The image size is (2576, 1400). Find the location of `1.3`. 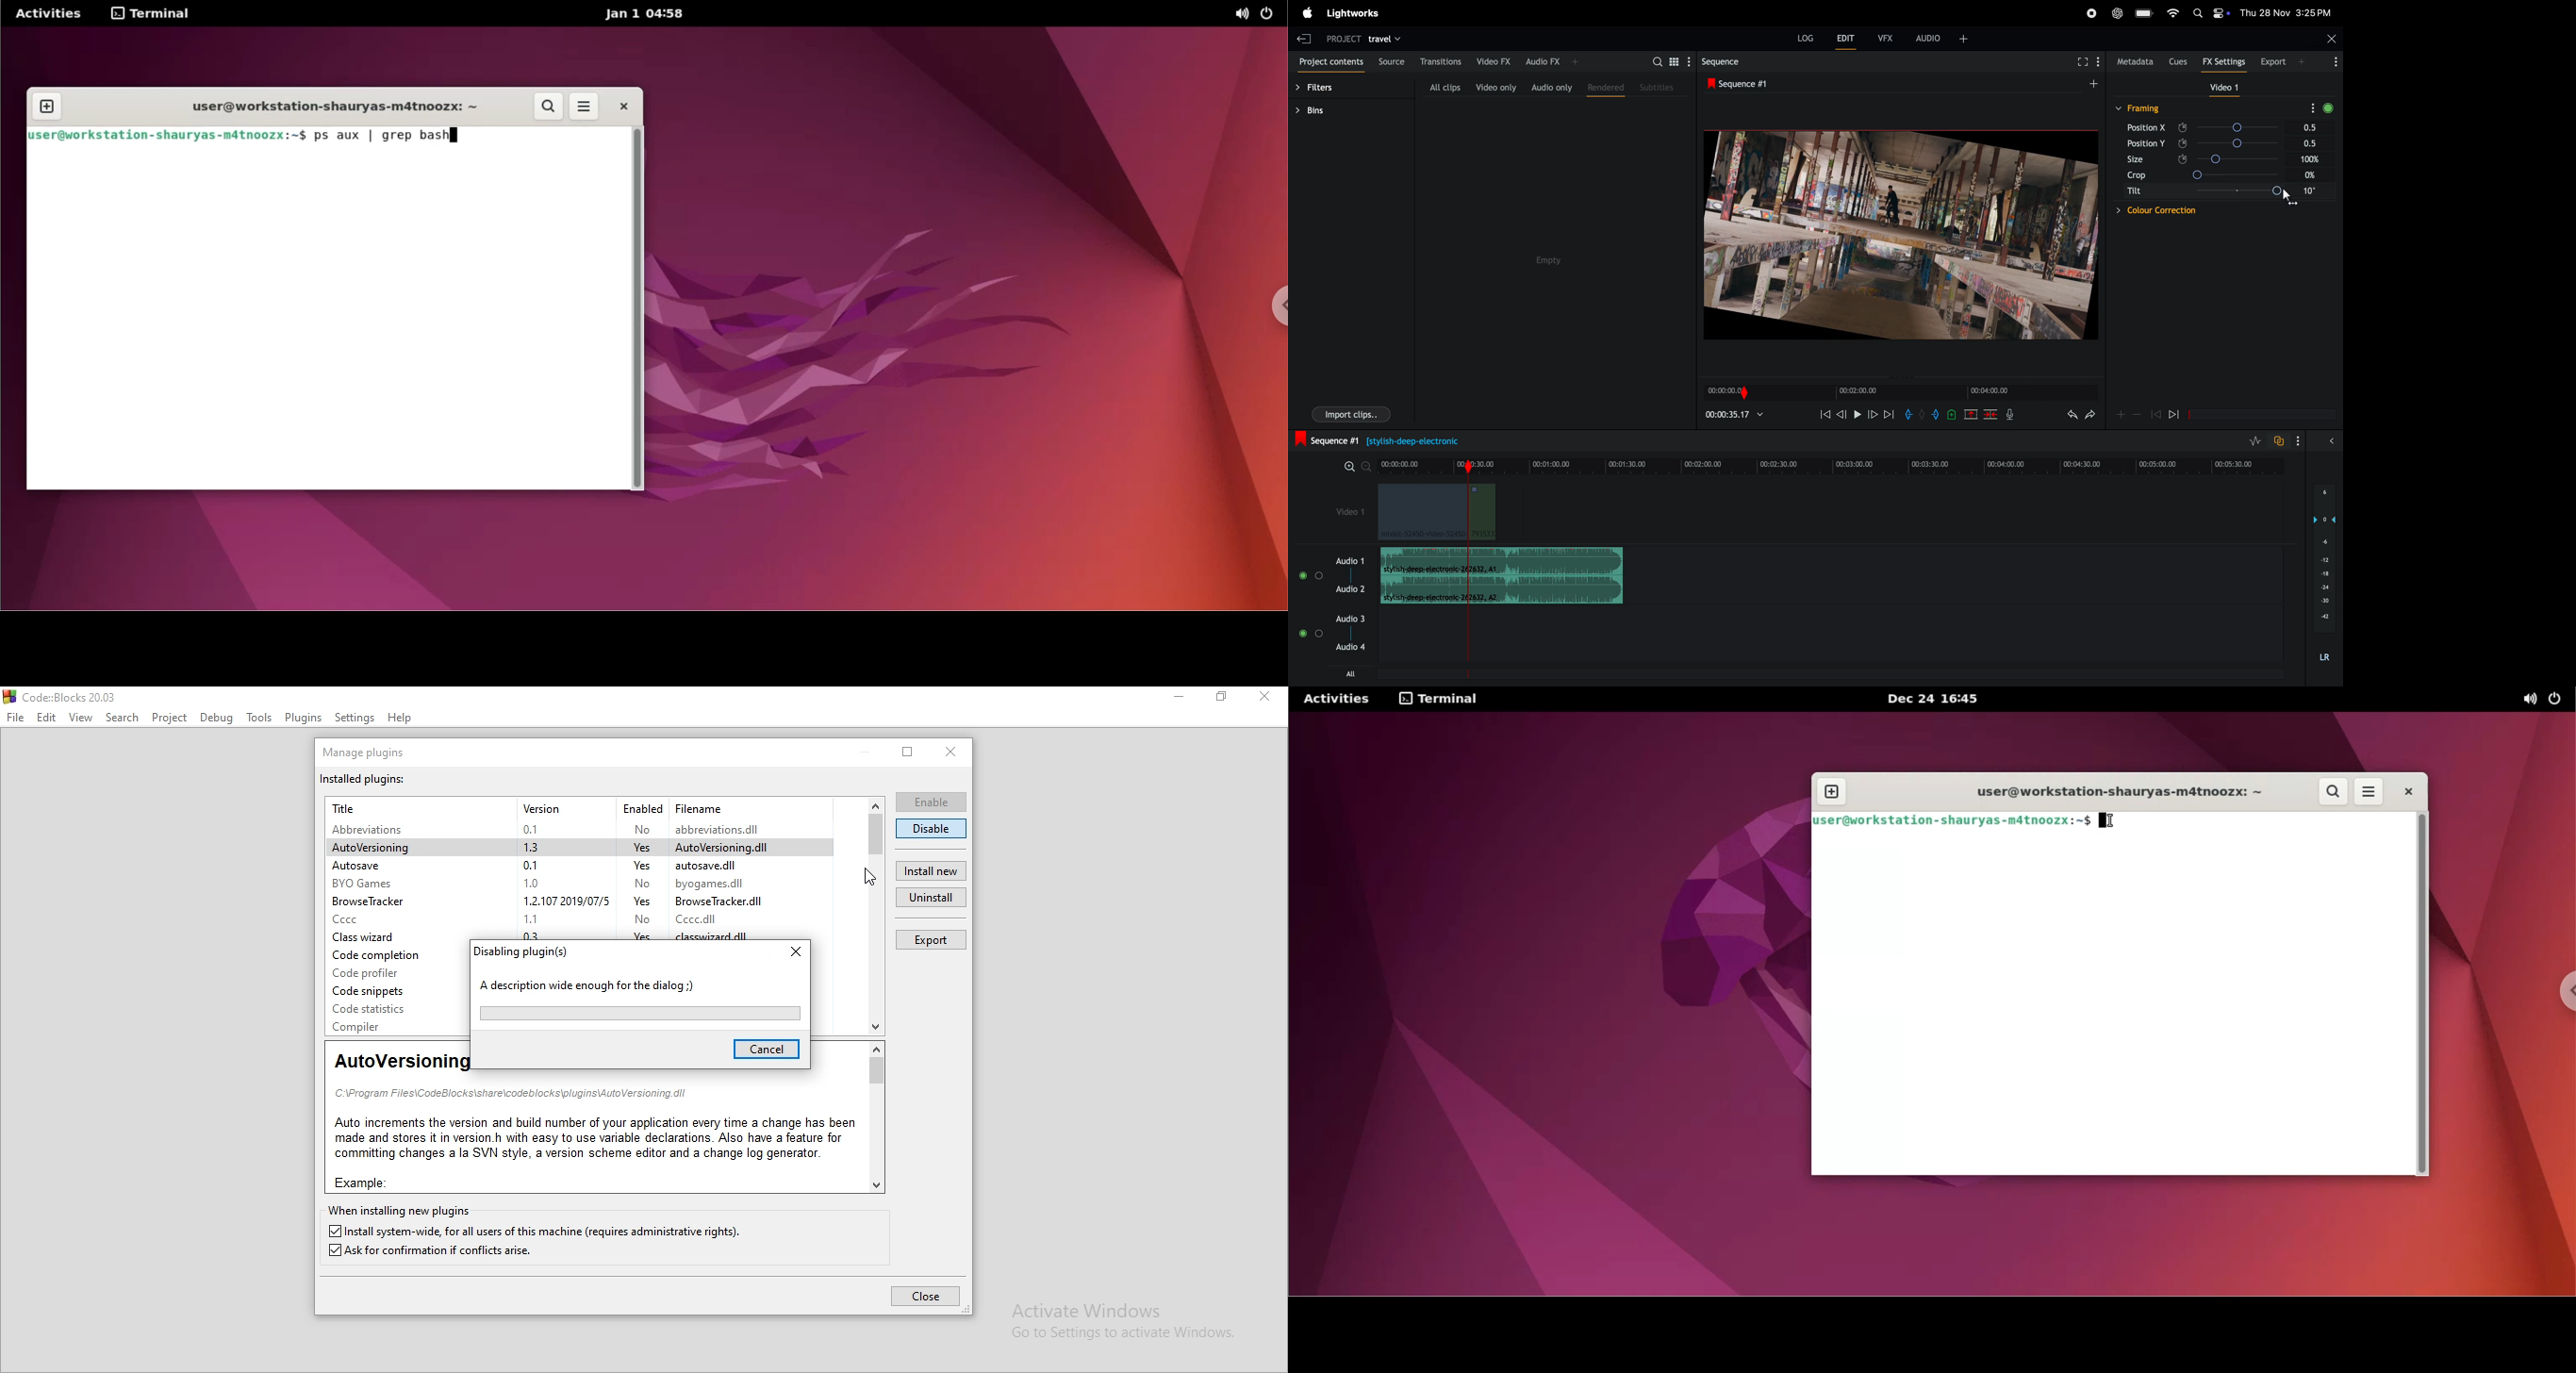

1.3 is located at coordinates (538, 845).